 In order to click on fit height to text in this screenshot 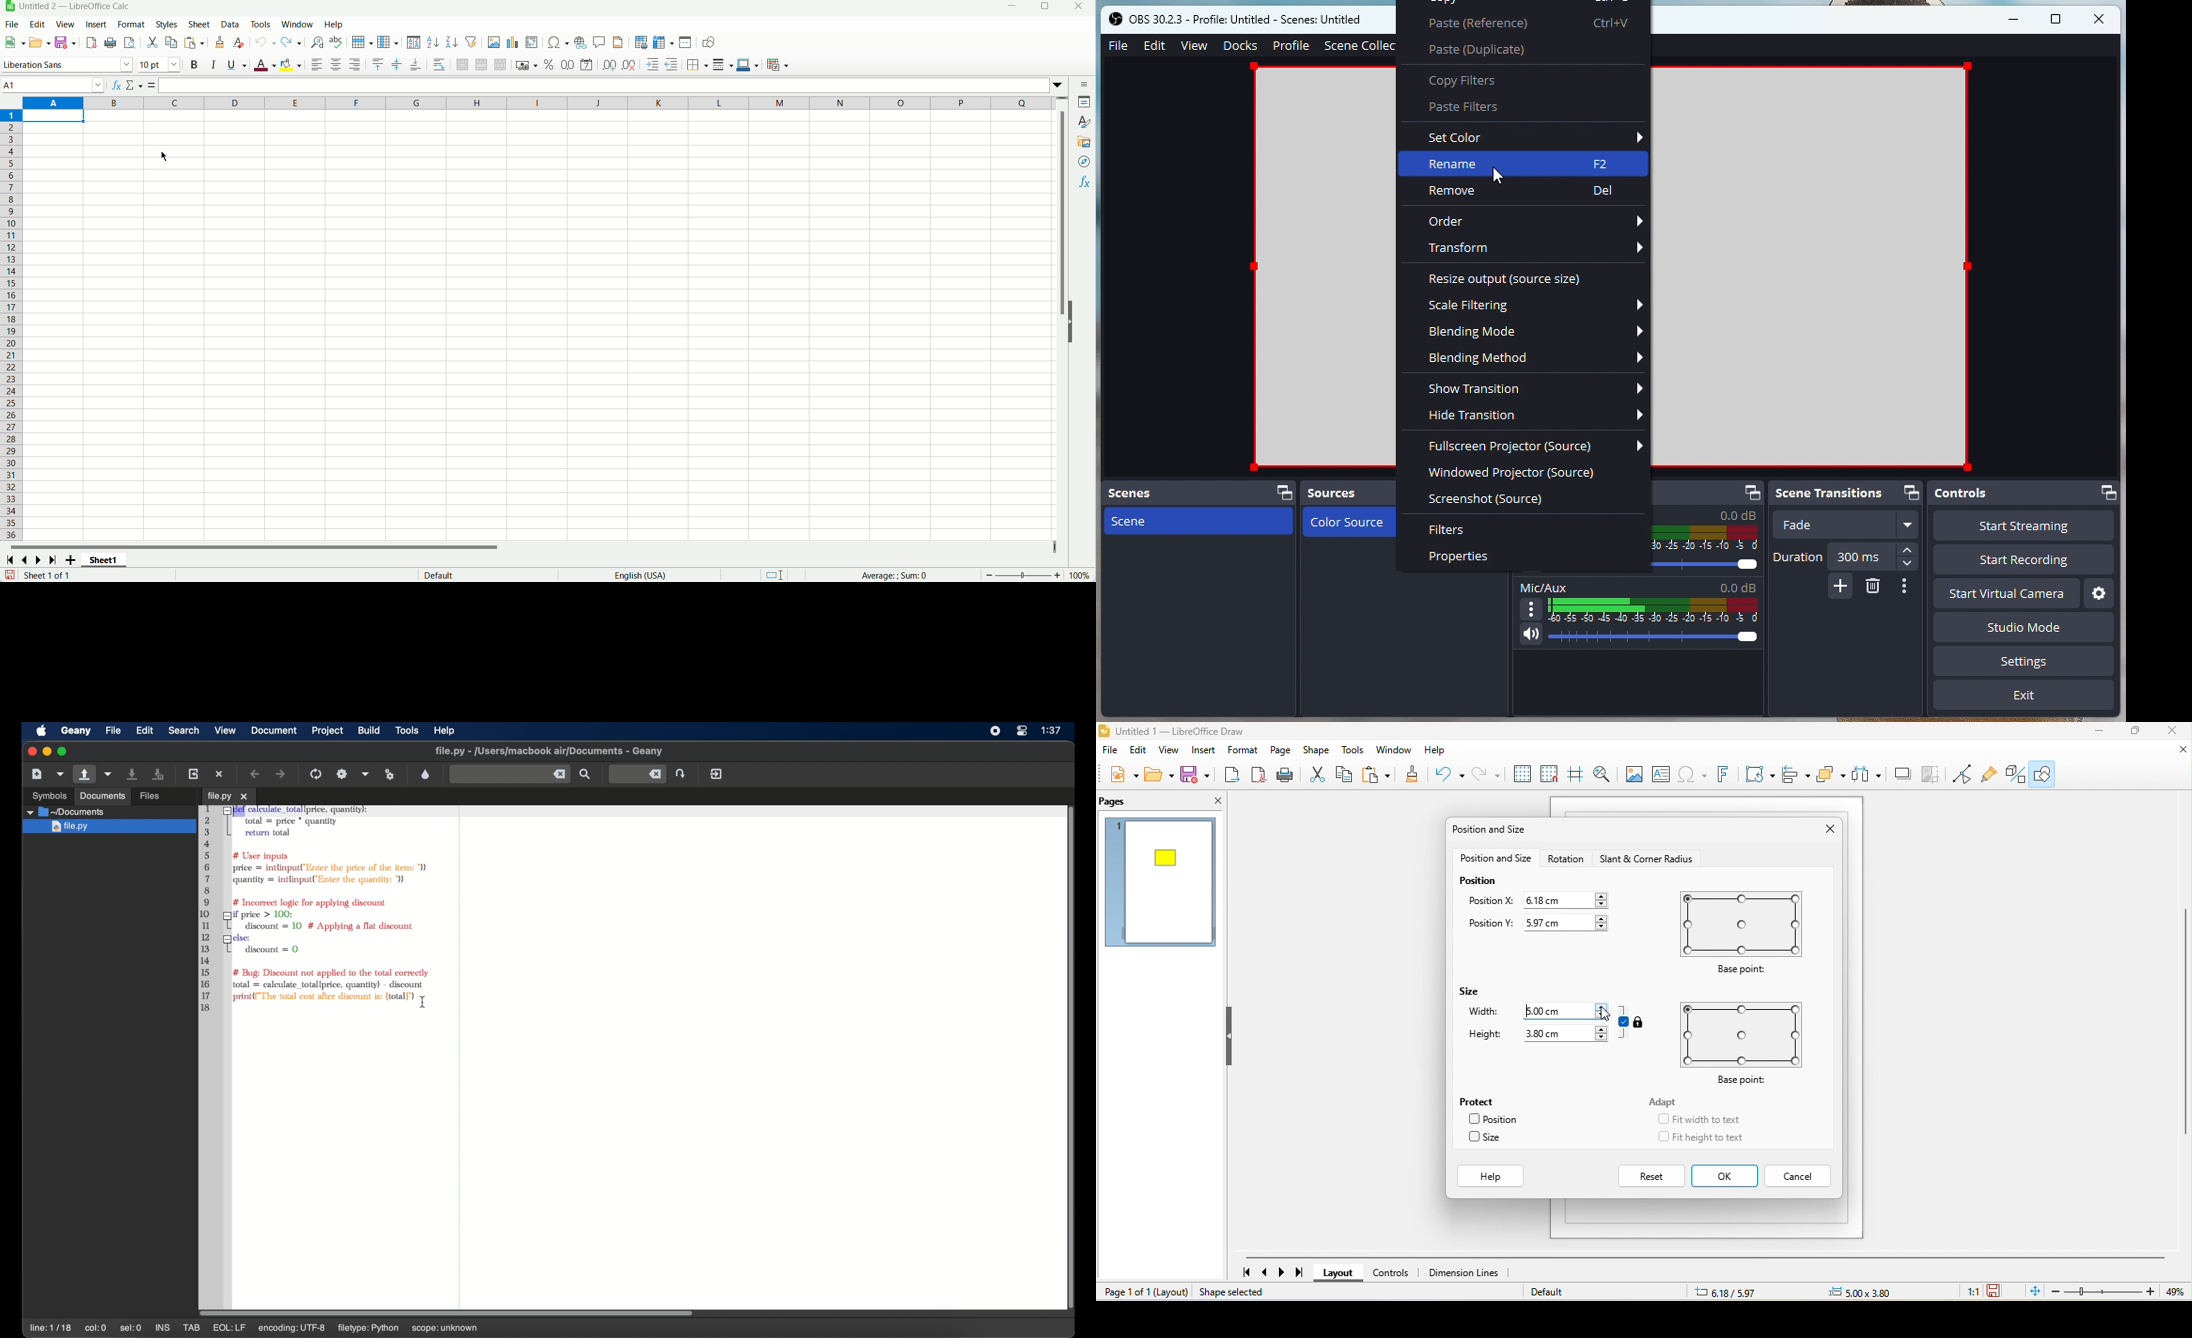, I will do `click(1700, 1138)`.